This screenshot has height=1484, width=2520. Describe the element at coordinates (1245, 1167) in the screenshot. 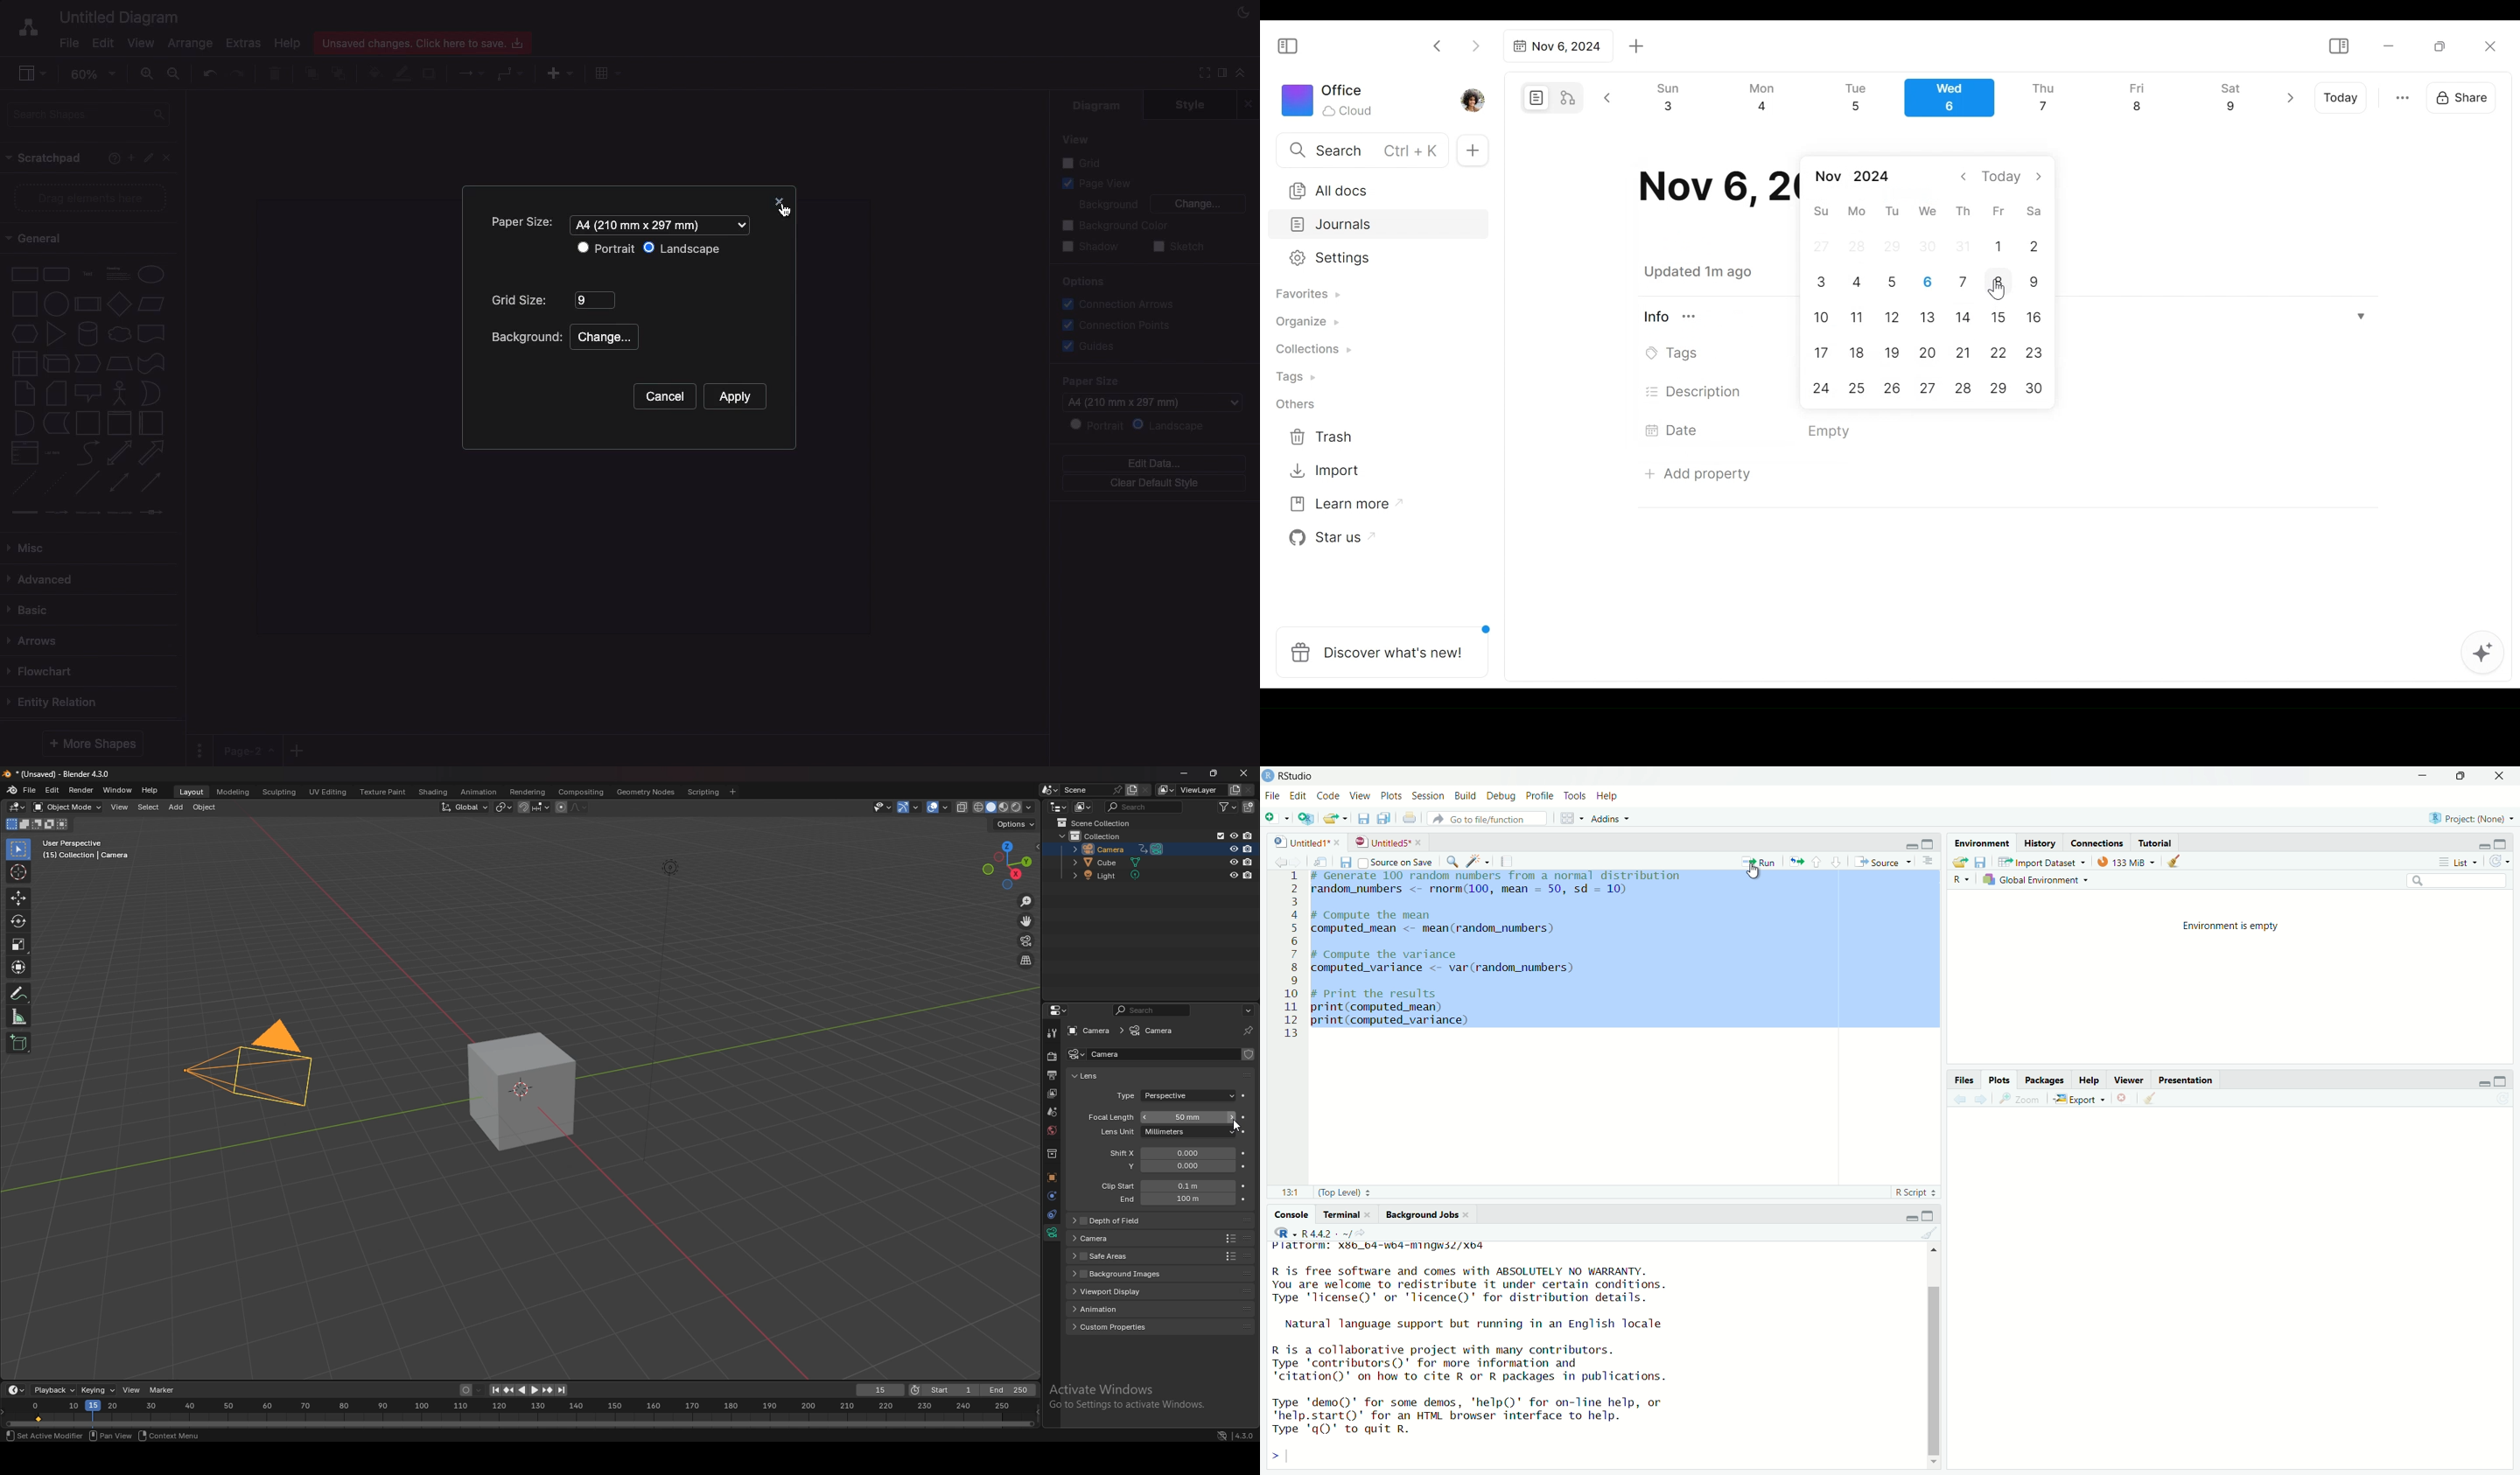

I see `animate property` at that location.